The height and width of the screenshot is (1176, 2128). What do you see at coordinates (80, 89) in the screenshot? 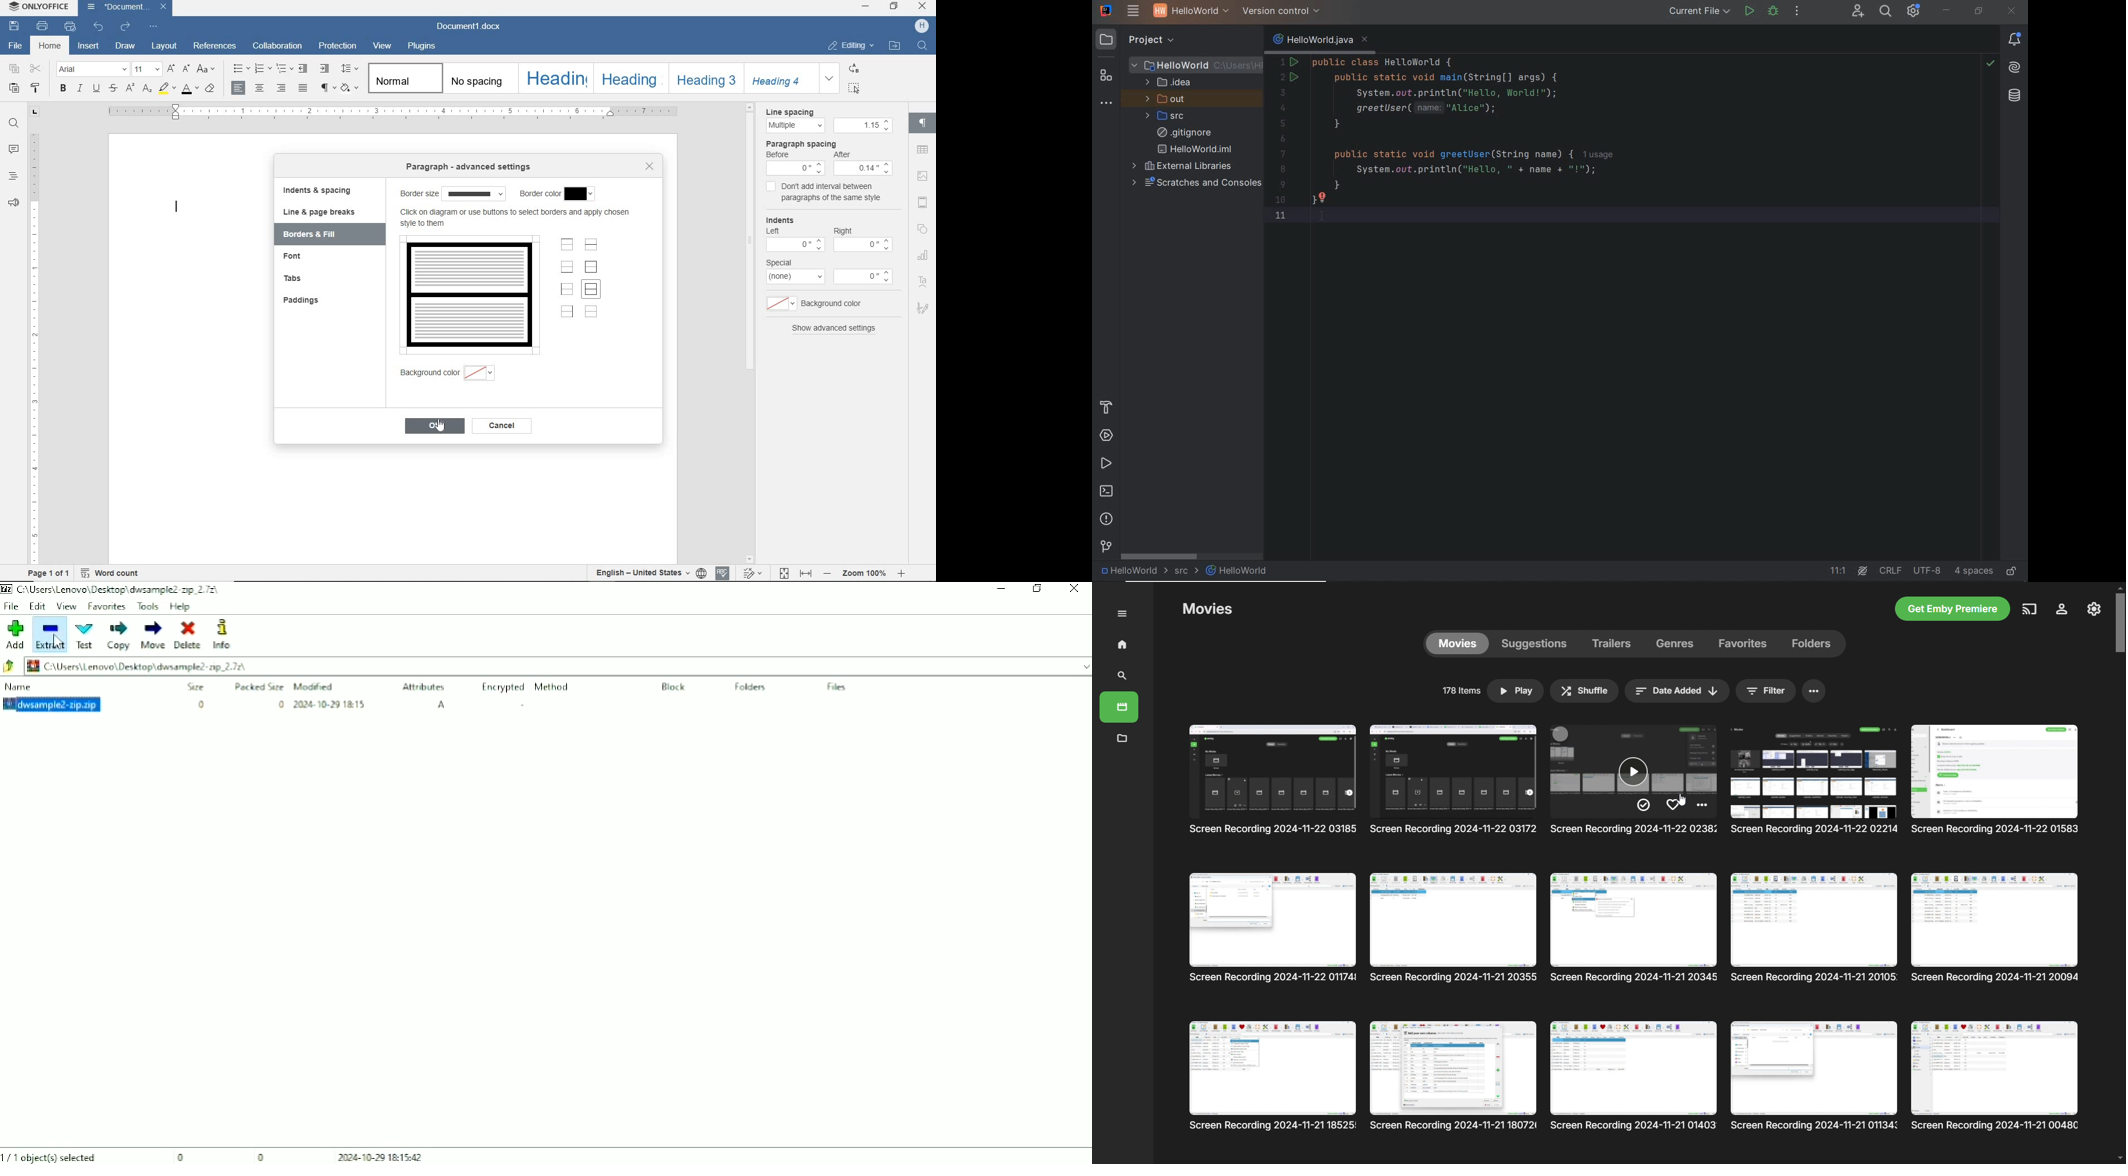
I see `italic` at bounding box center [80, 89].